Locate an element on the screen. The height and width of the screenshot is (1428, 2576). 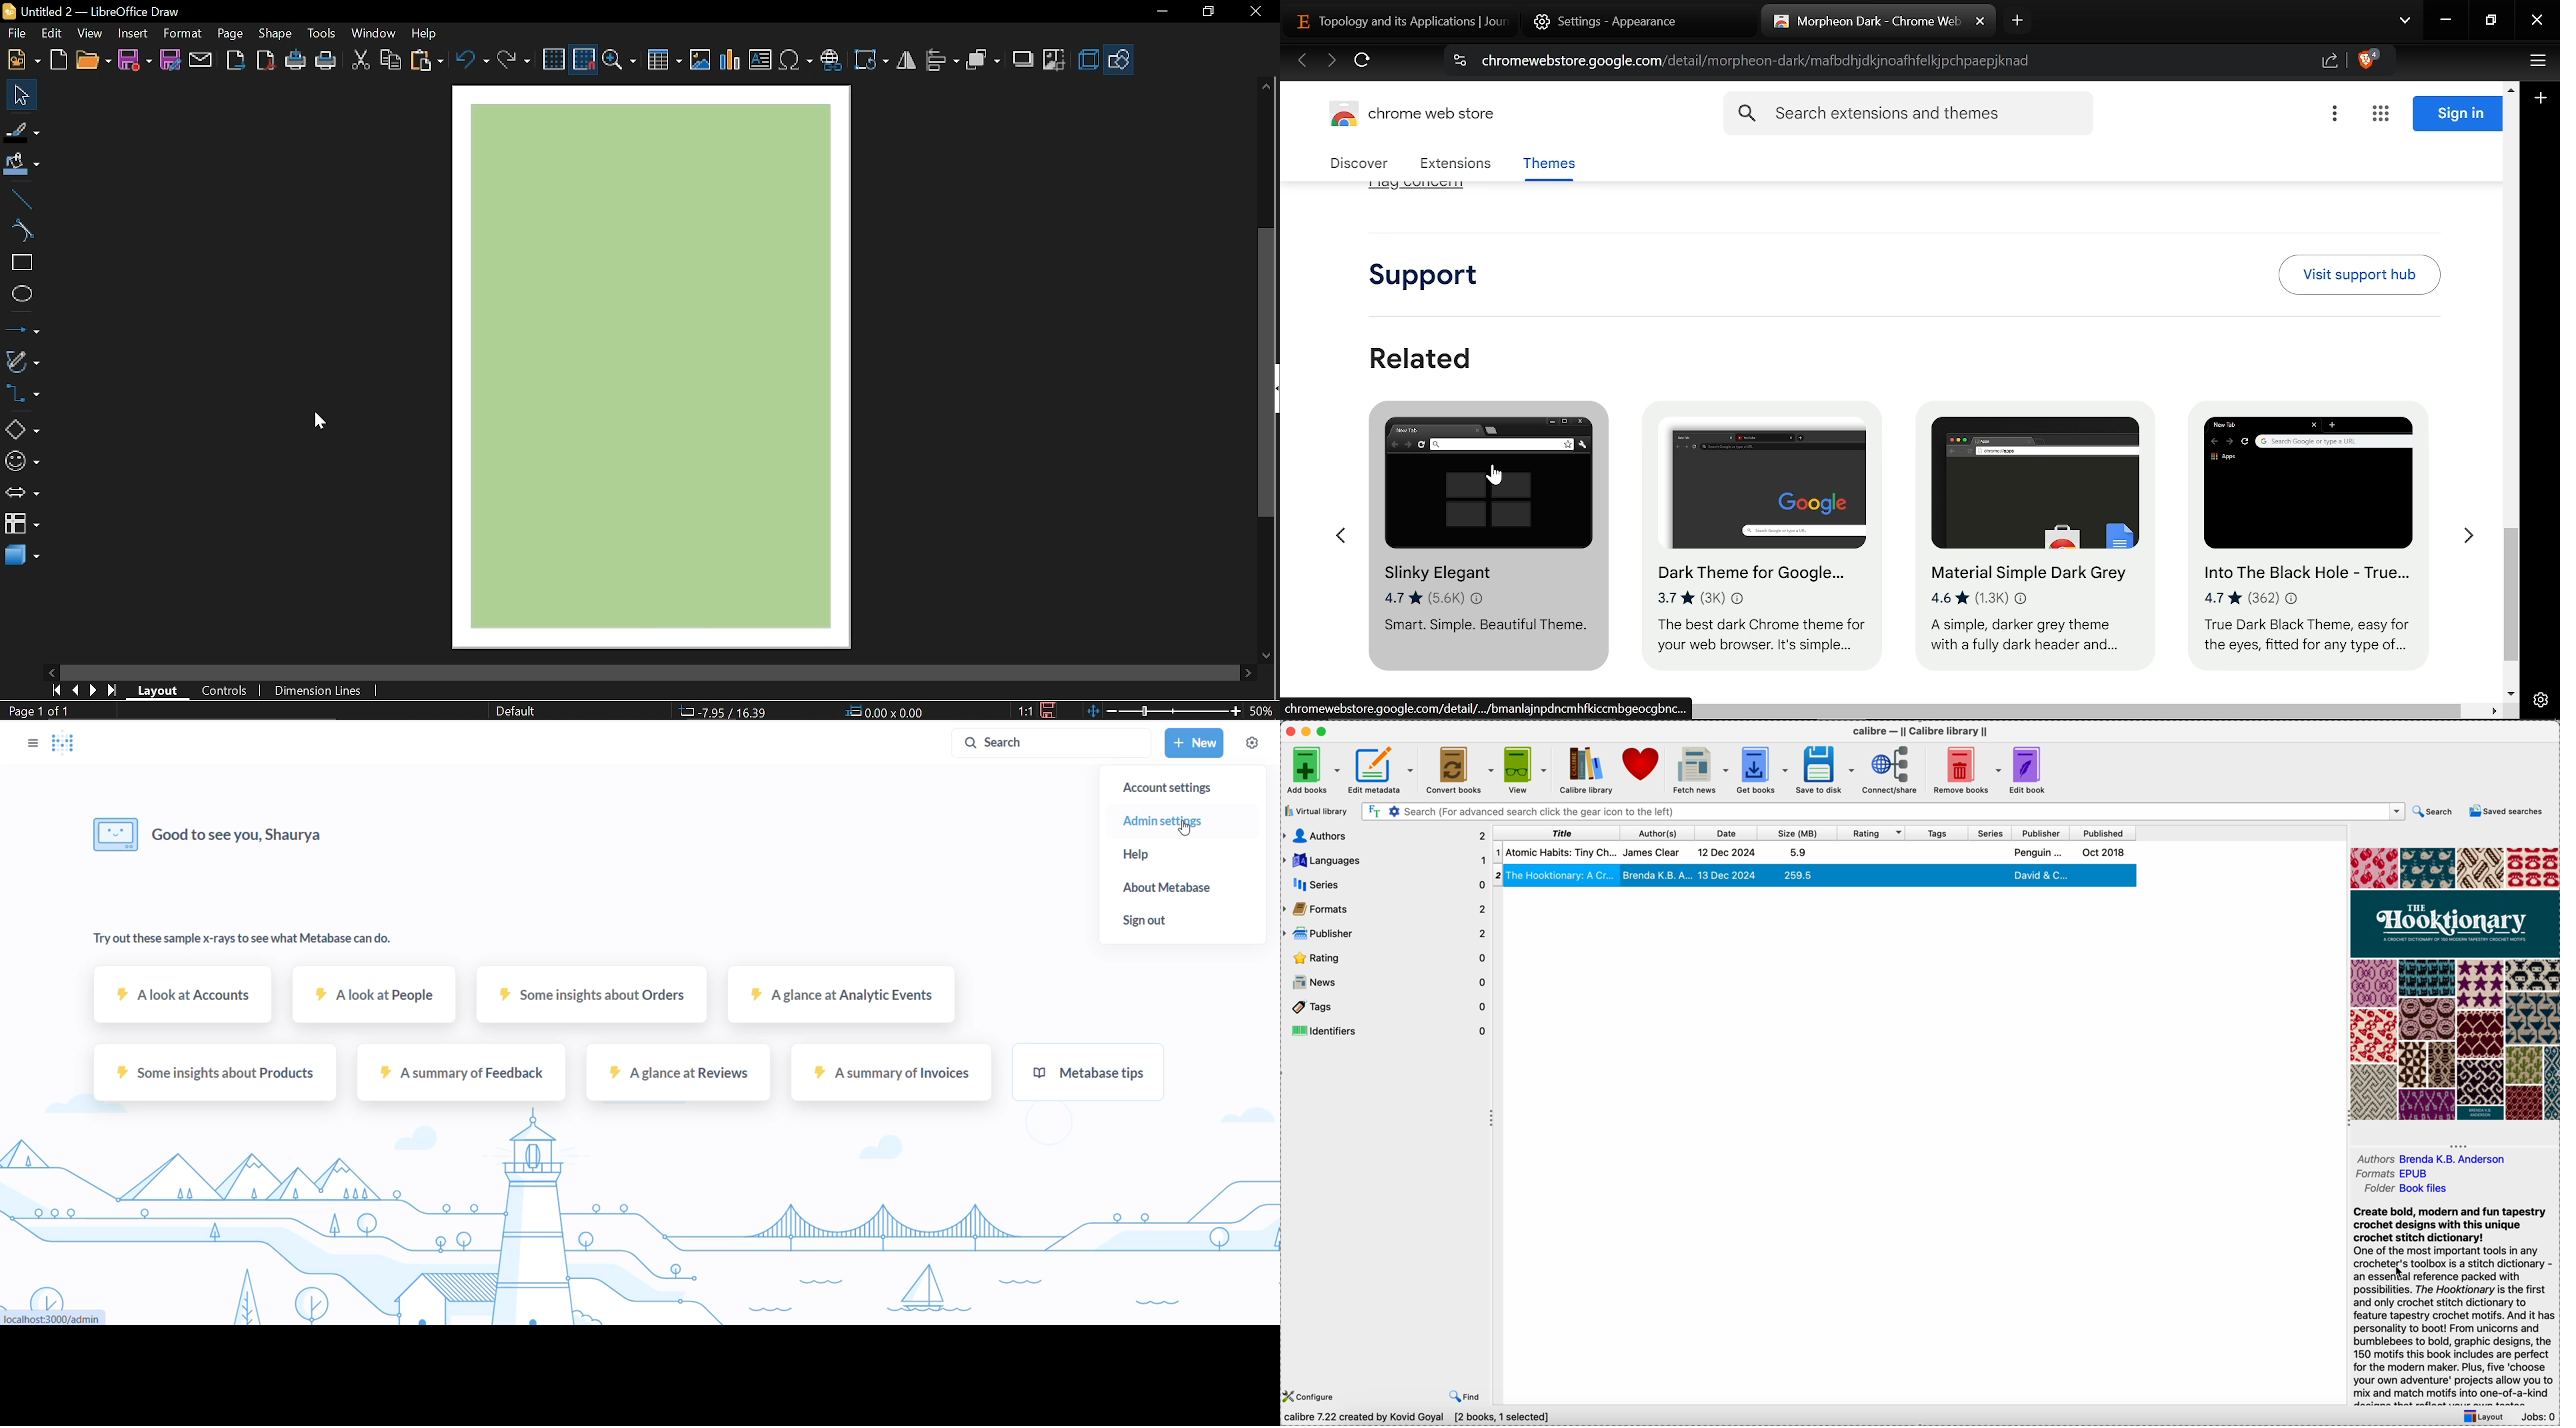
Fill color is located at coordinates (21, 166).